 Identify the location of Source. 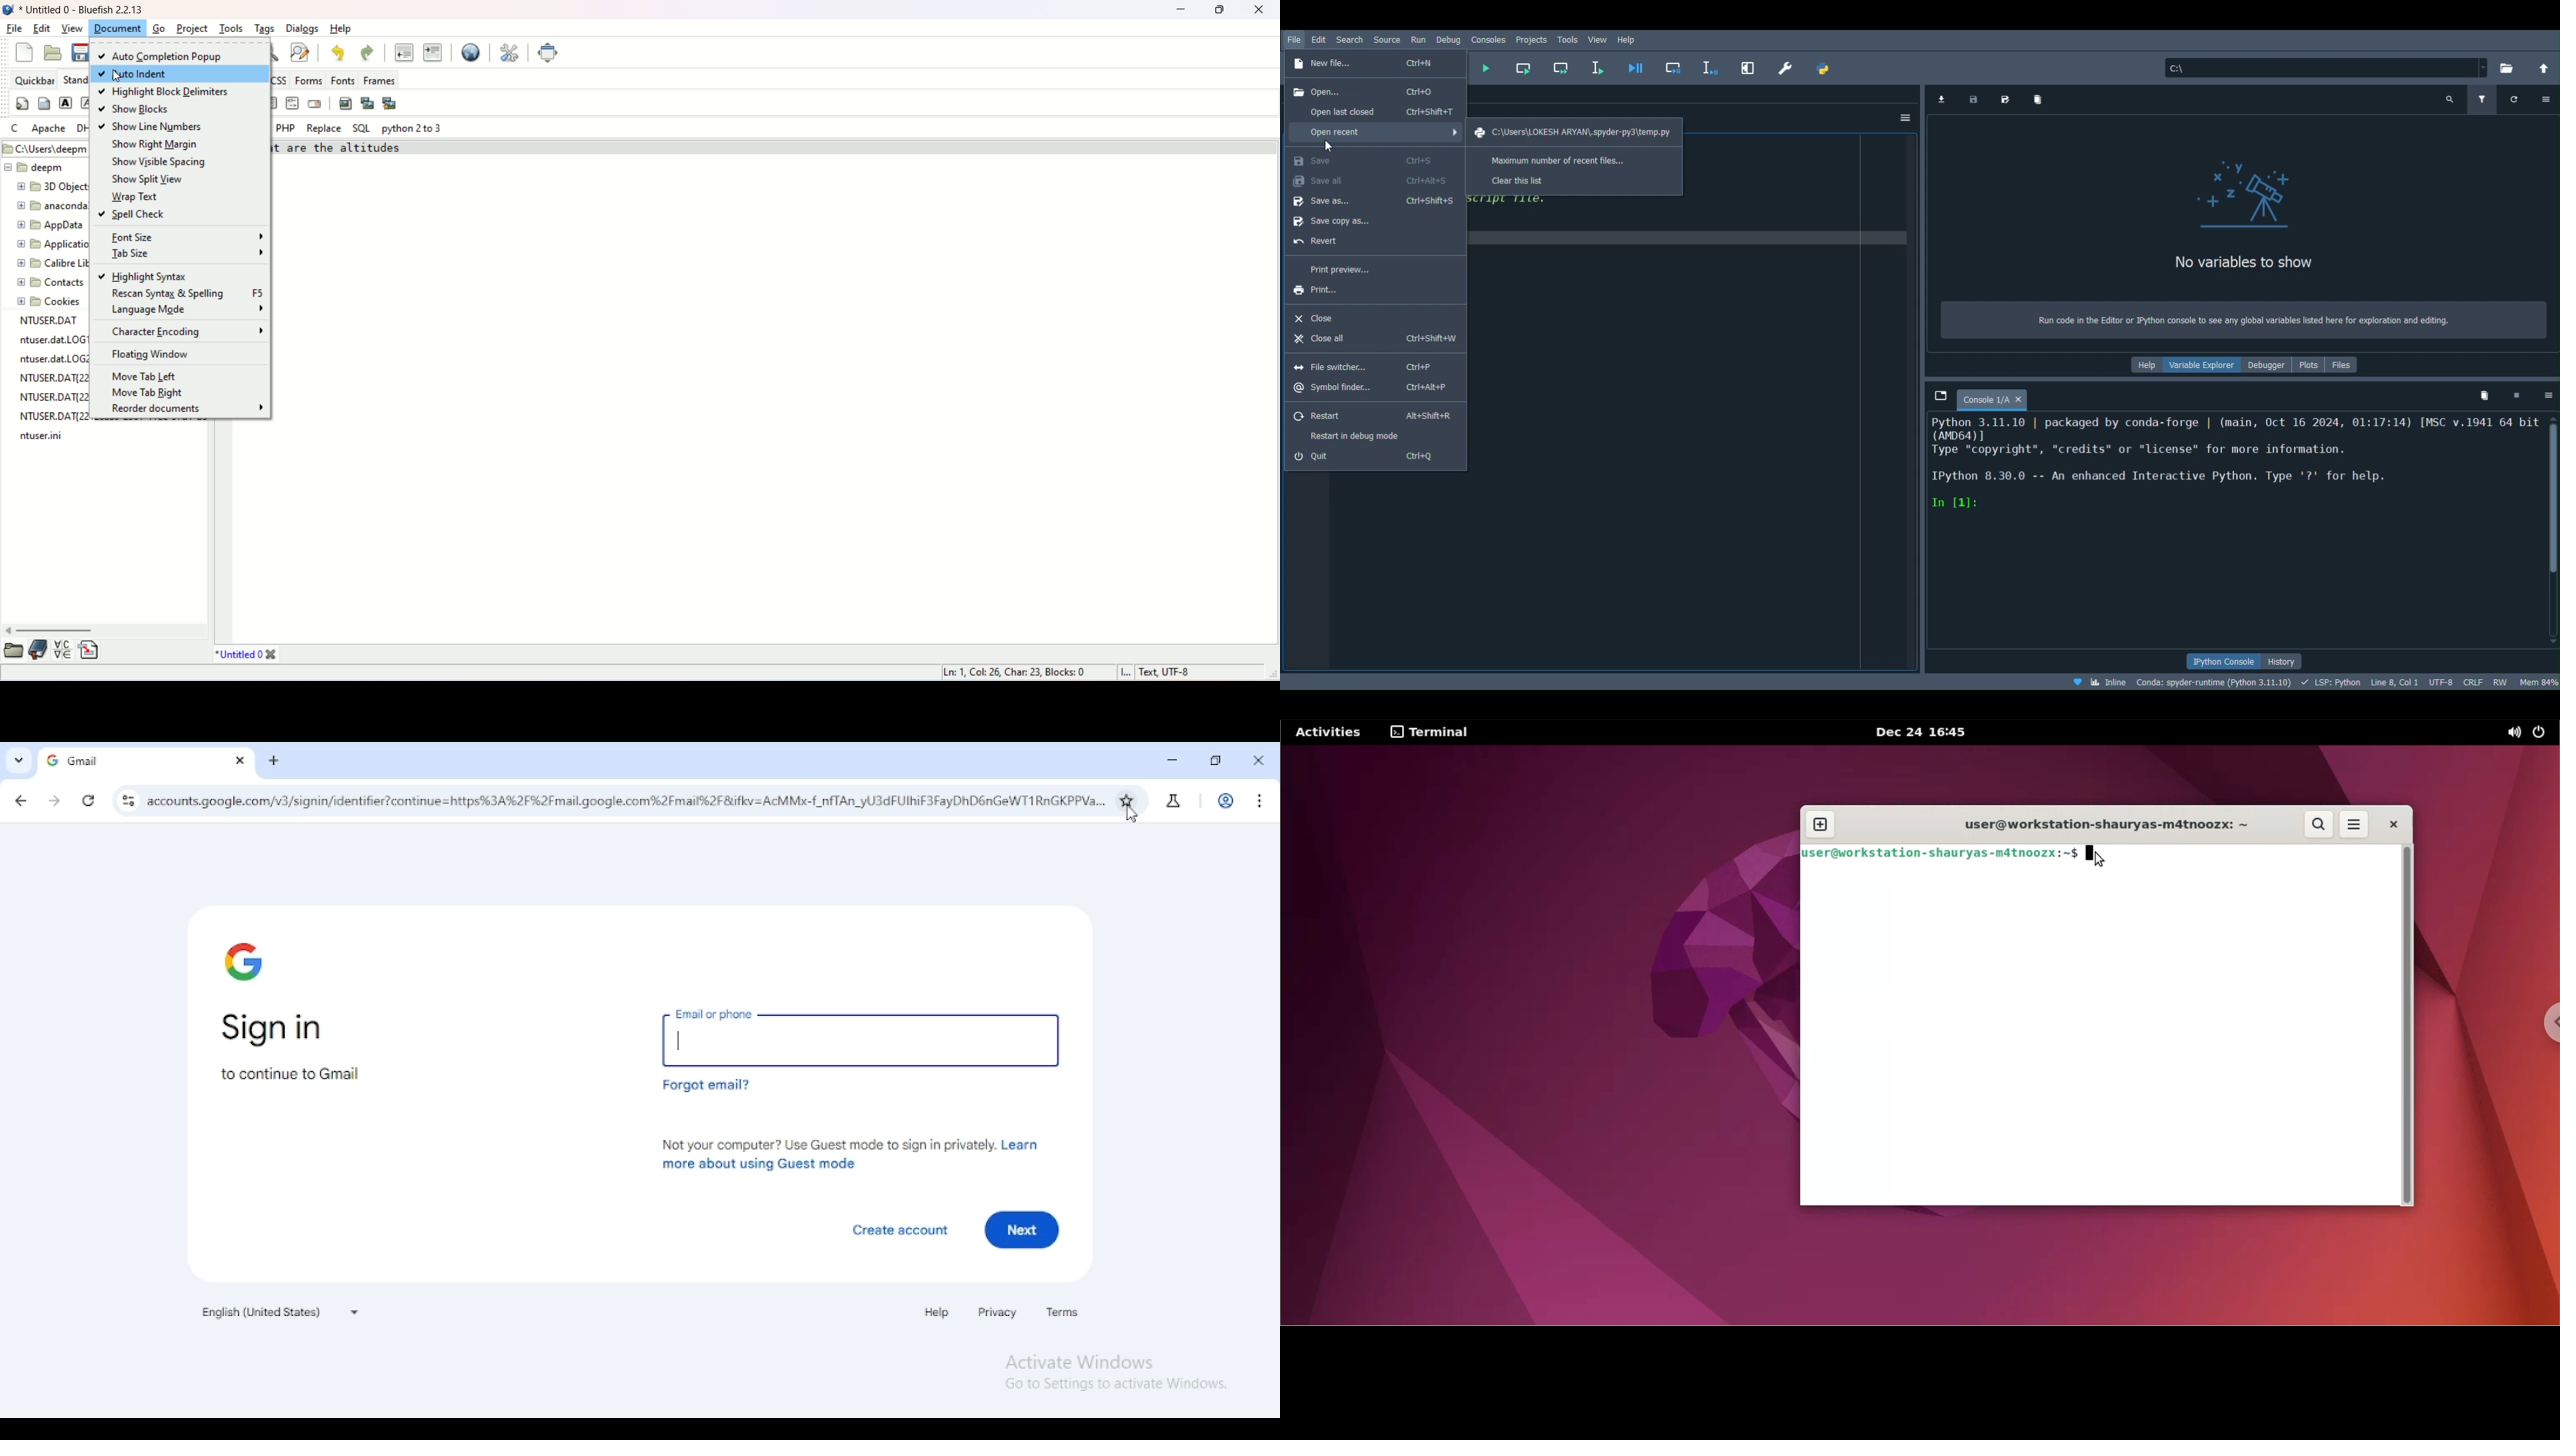
(1387, 41).